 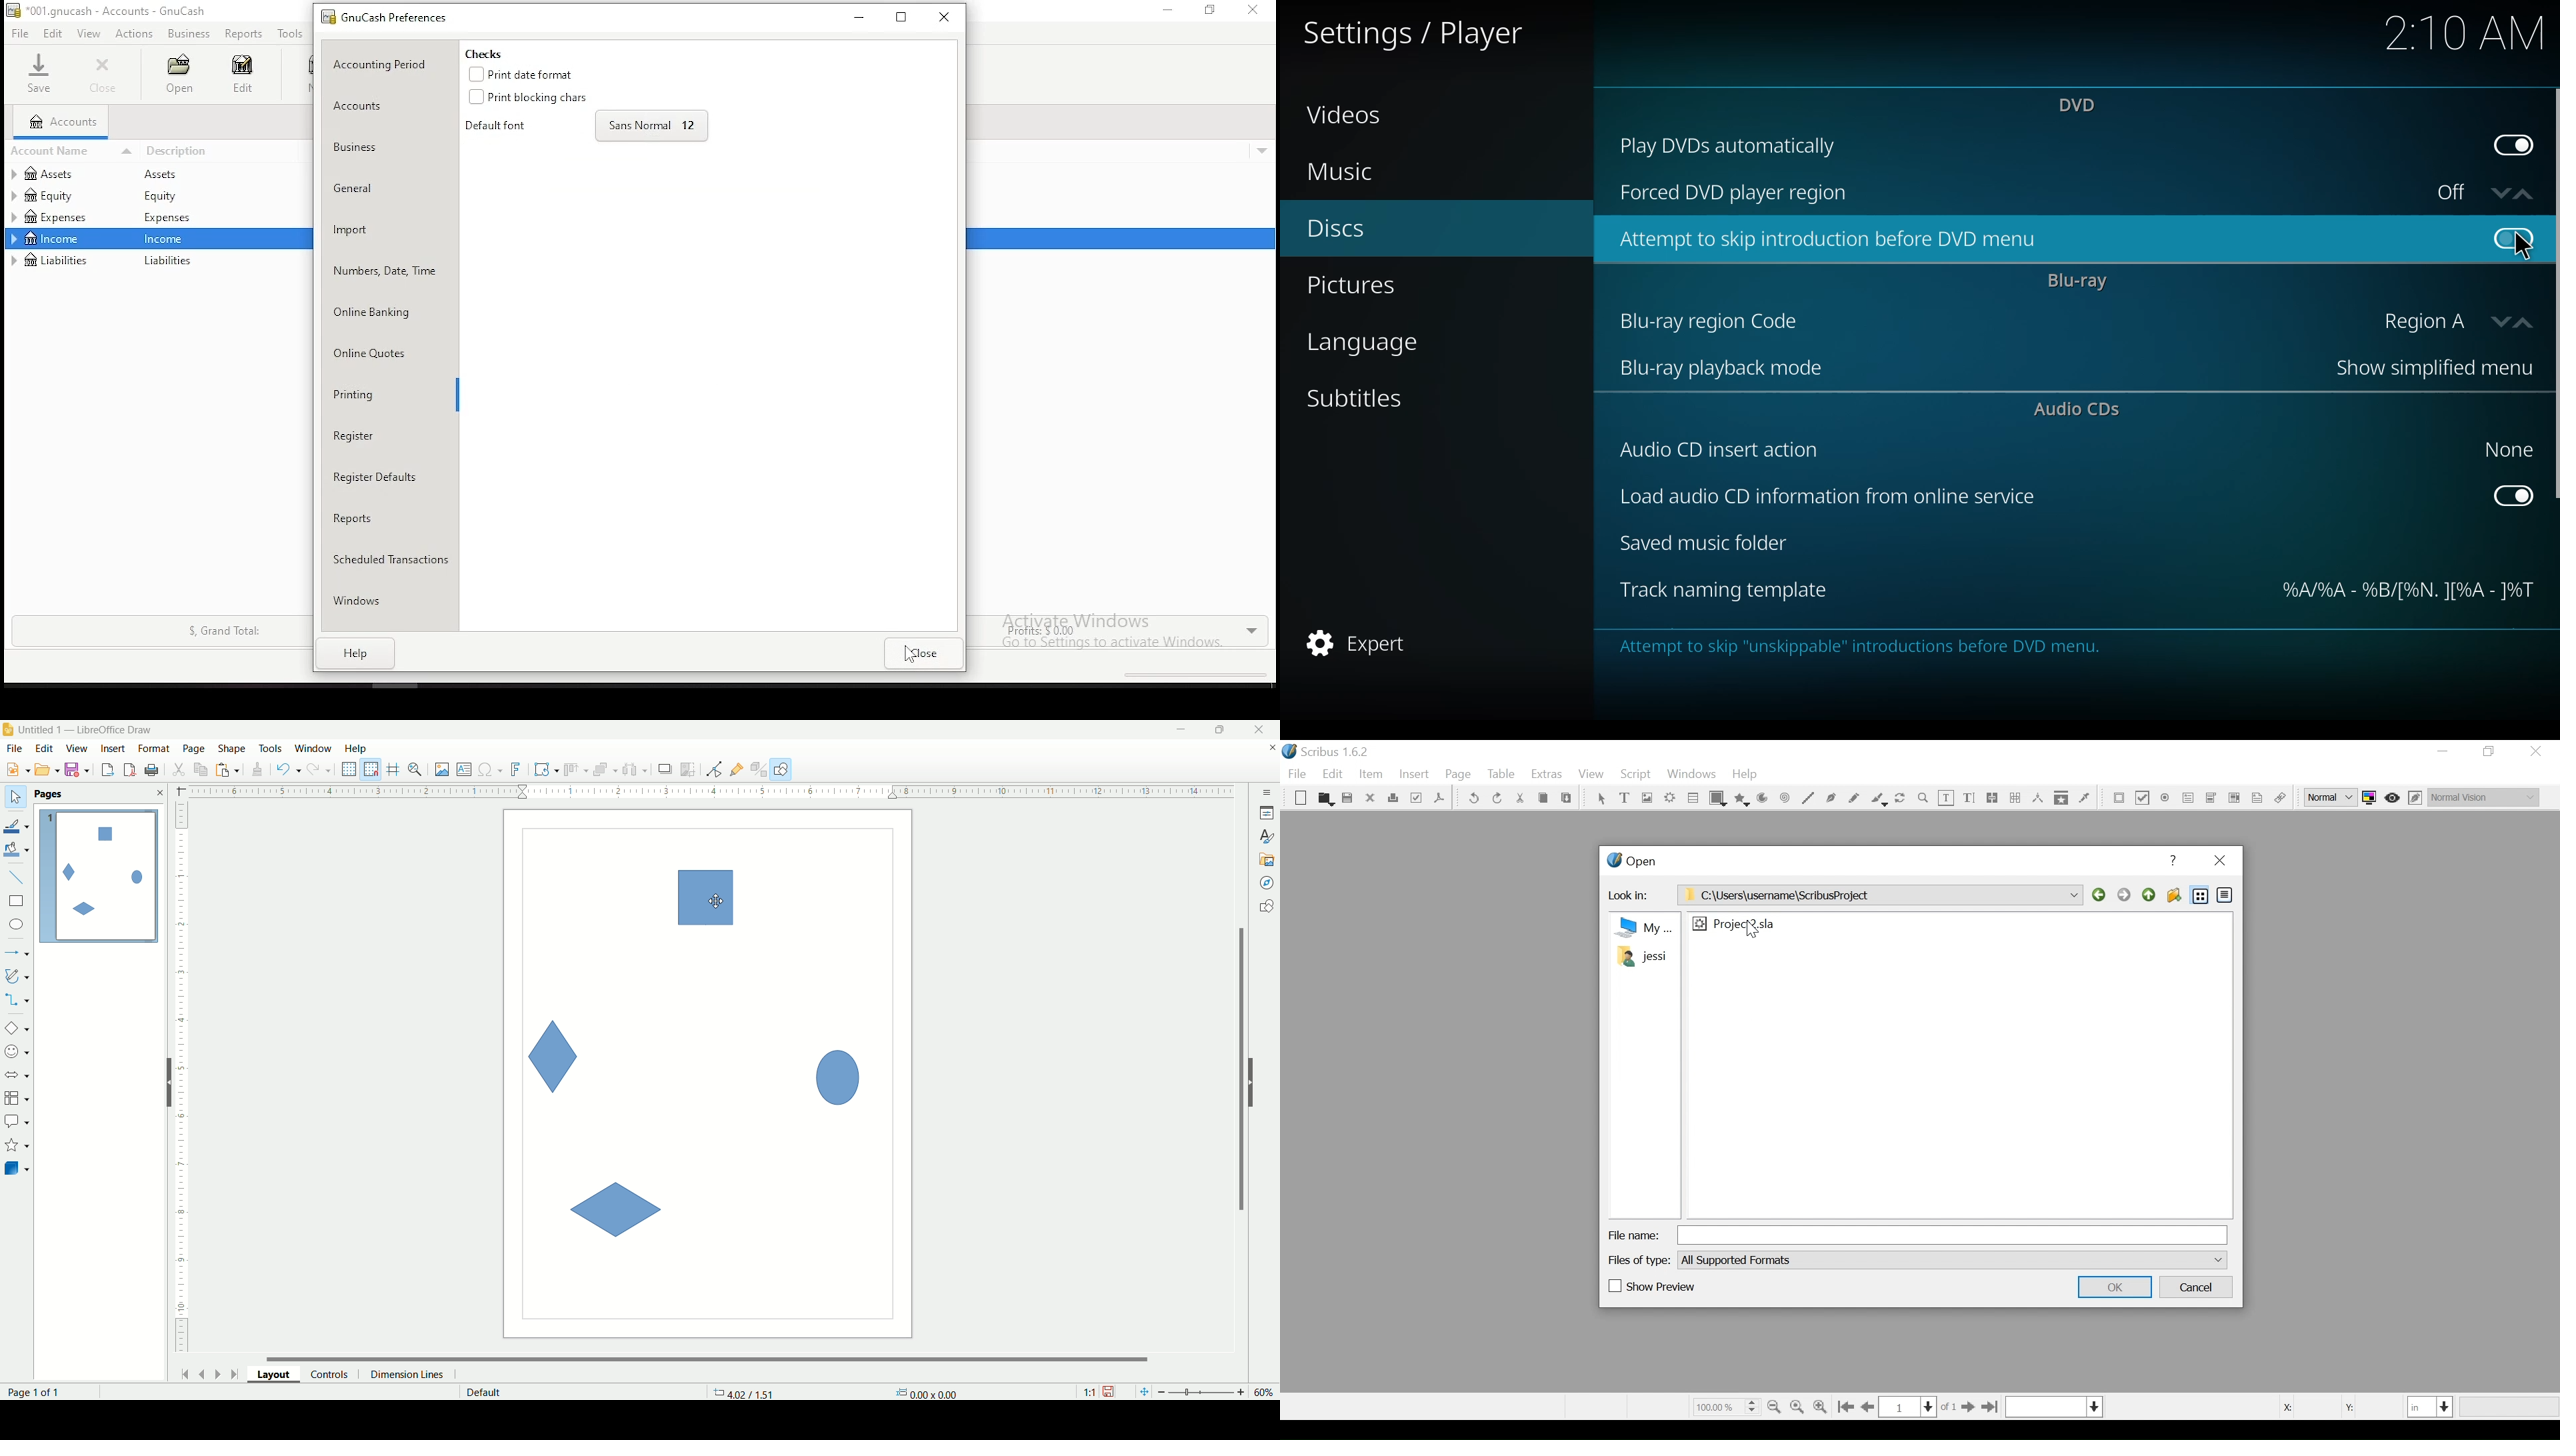 I want to click on default font selection and size, so click(x=584, y=127).